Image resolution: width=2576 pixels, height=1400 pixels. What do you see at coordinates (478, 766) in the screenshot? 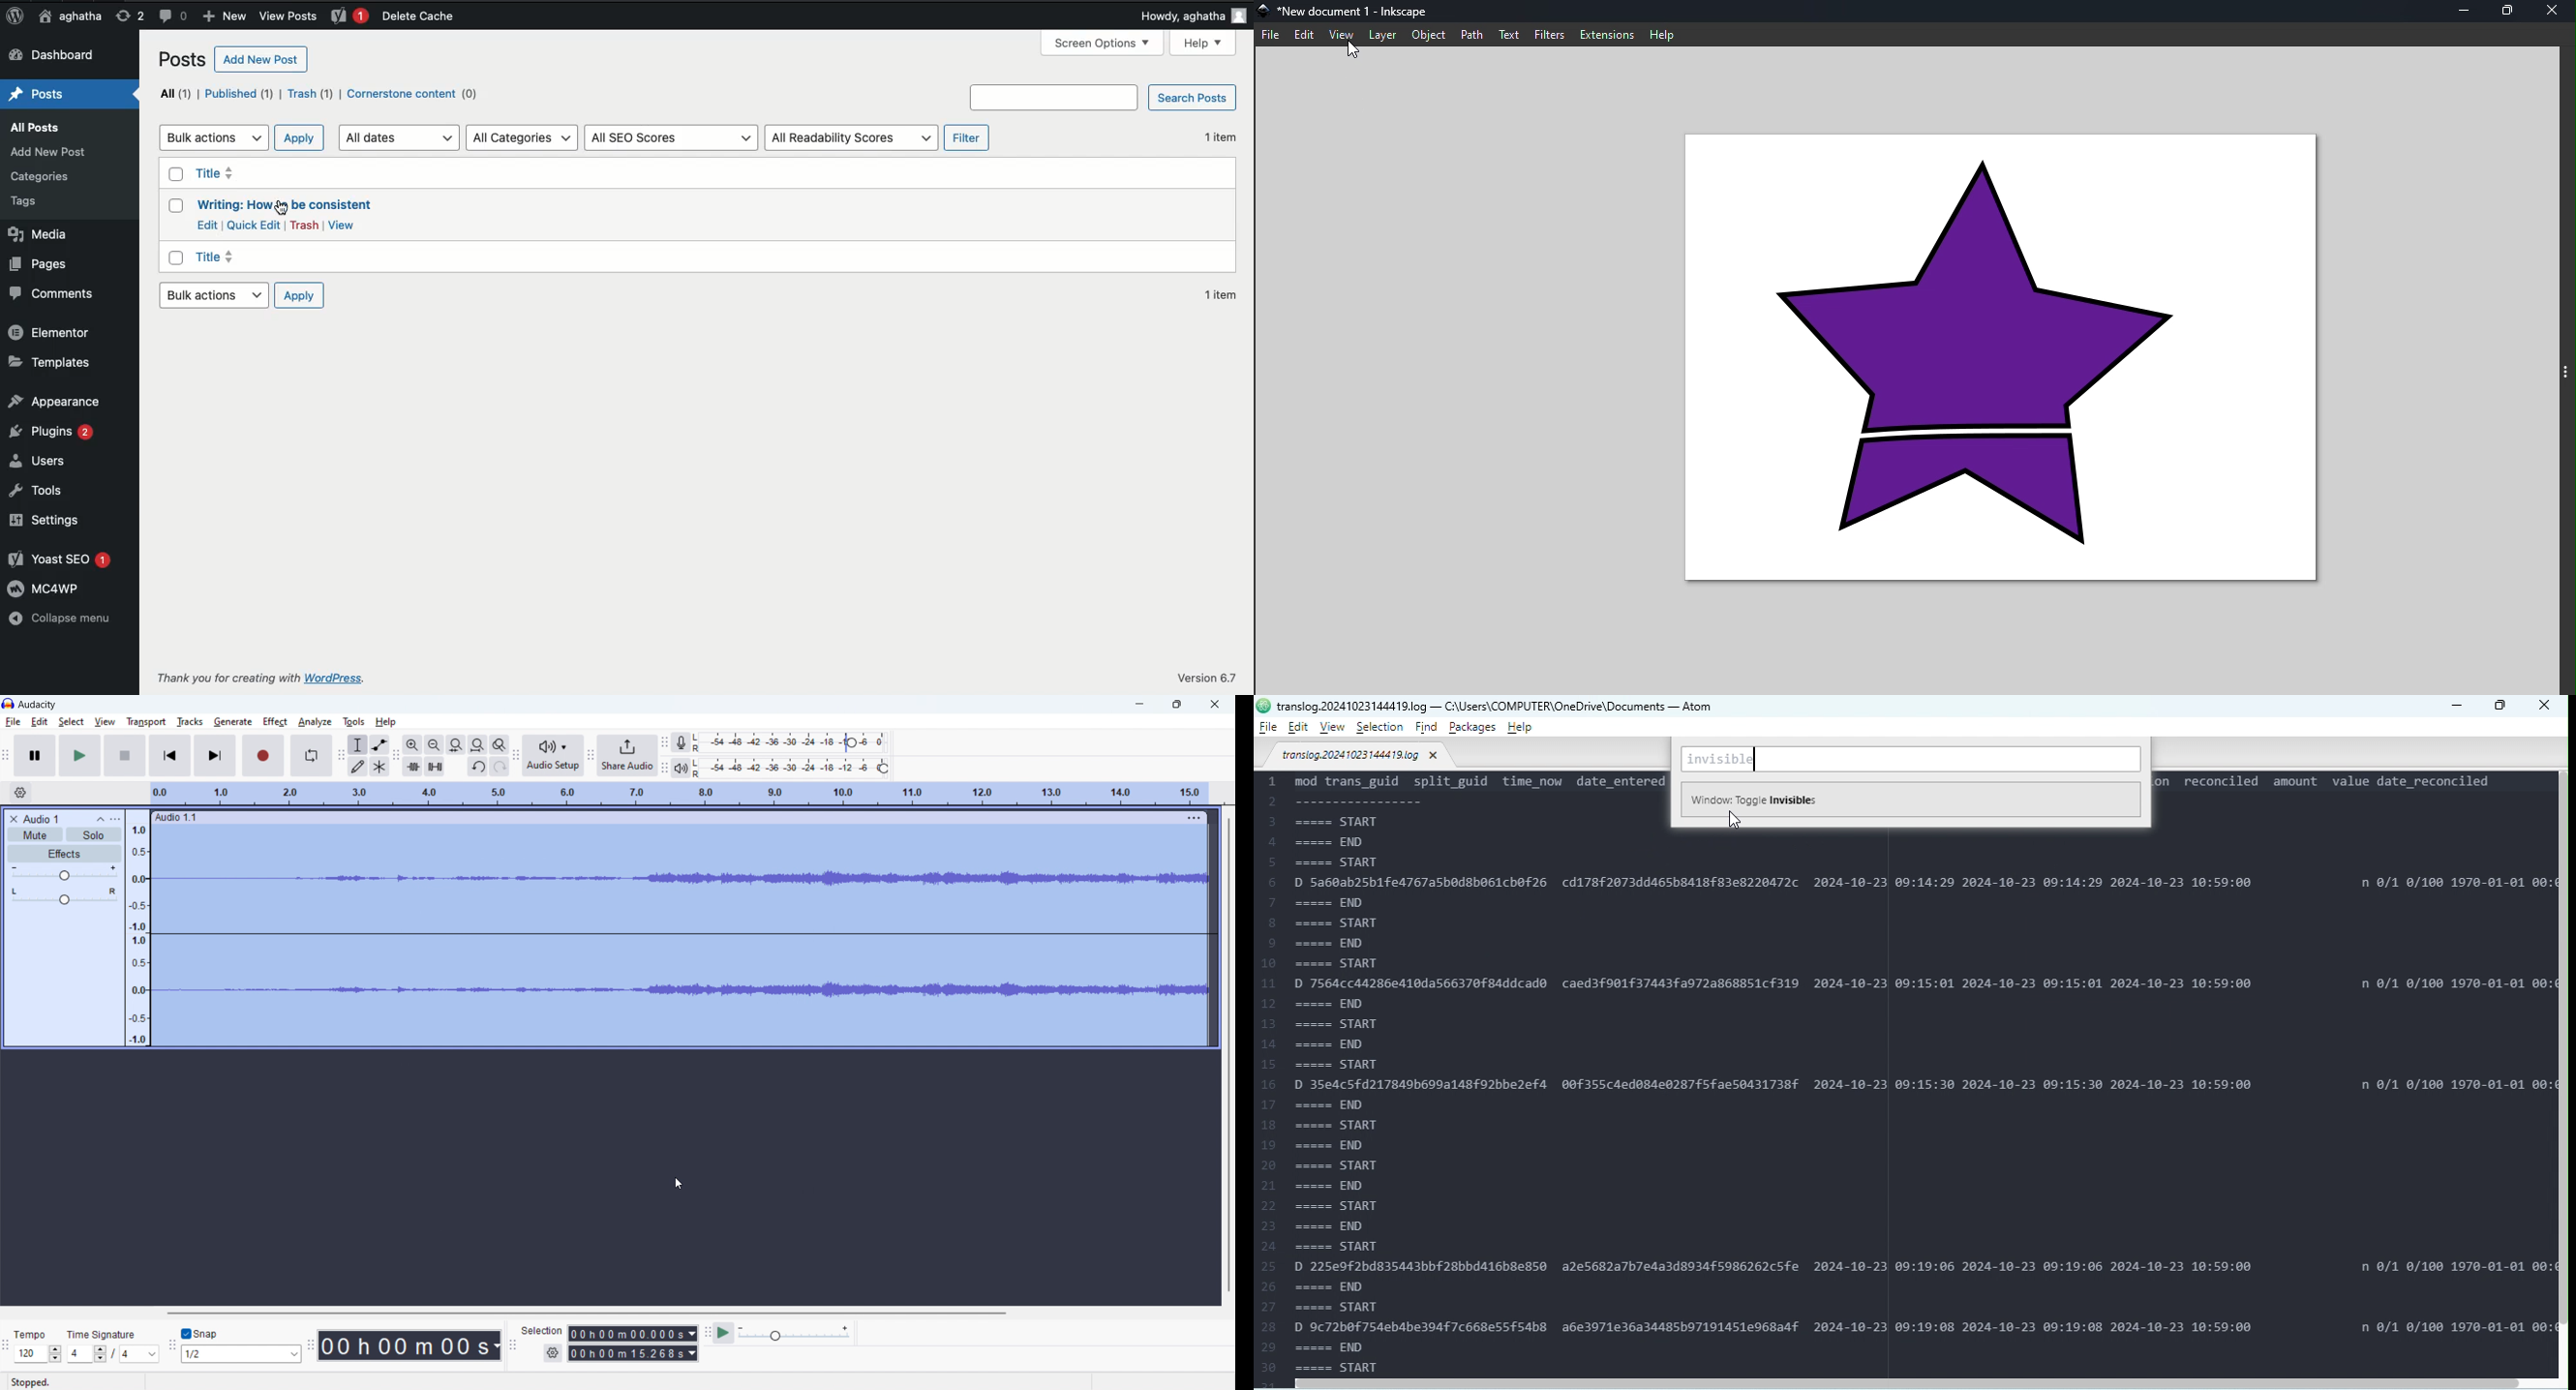
I see `undo` at bounding box center [478, 766].